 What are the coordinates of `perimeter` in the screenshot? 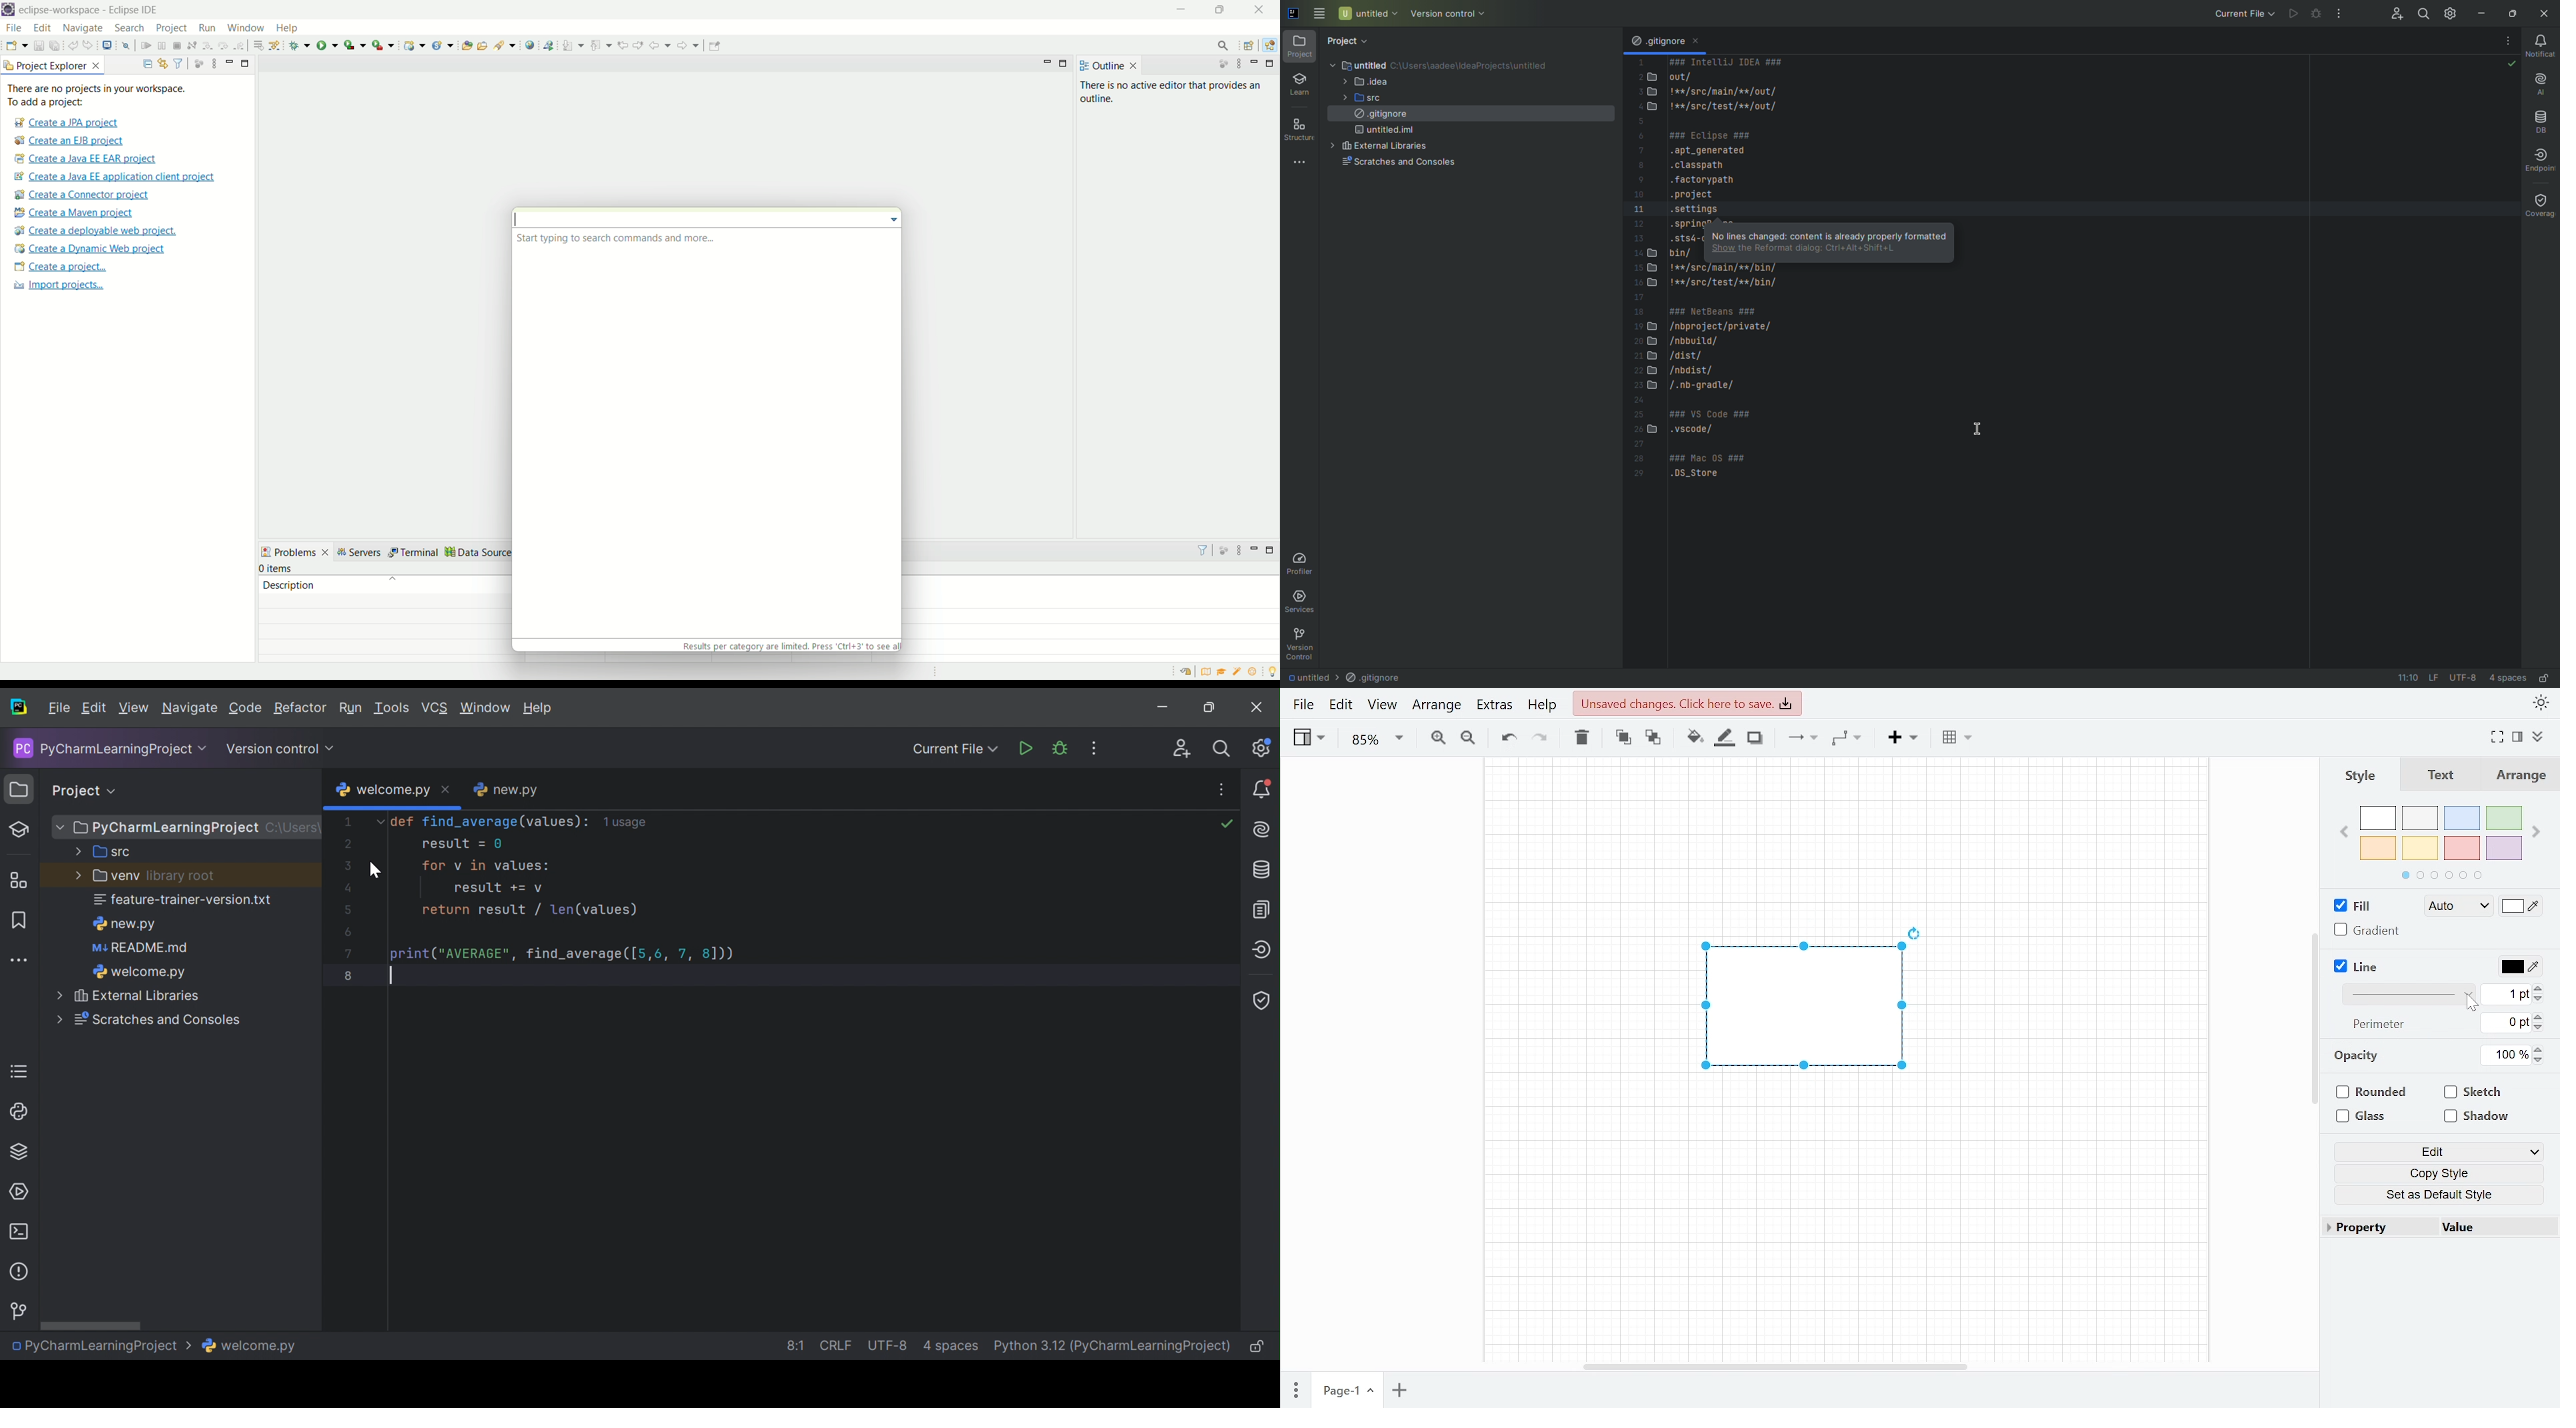 It's located at (2379, 1024).